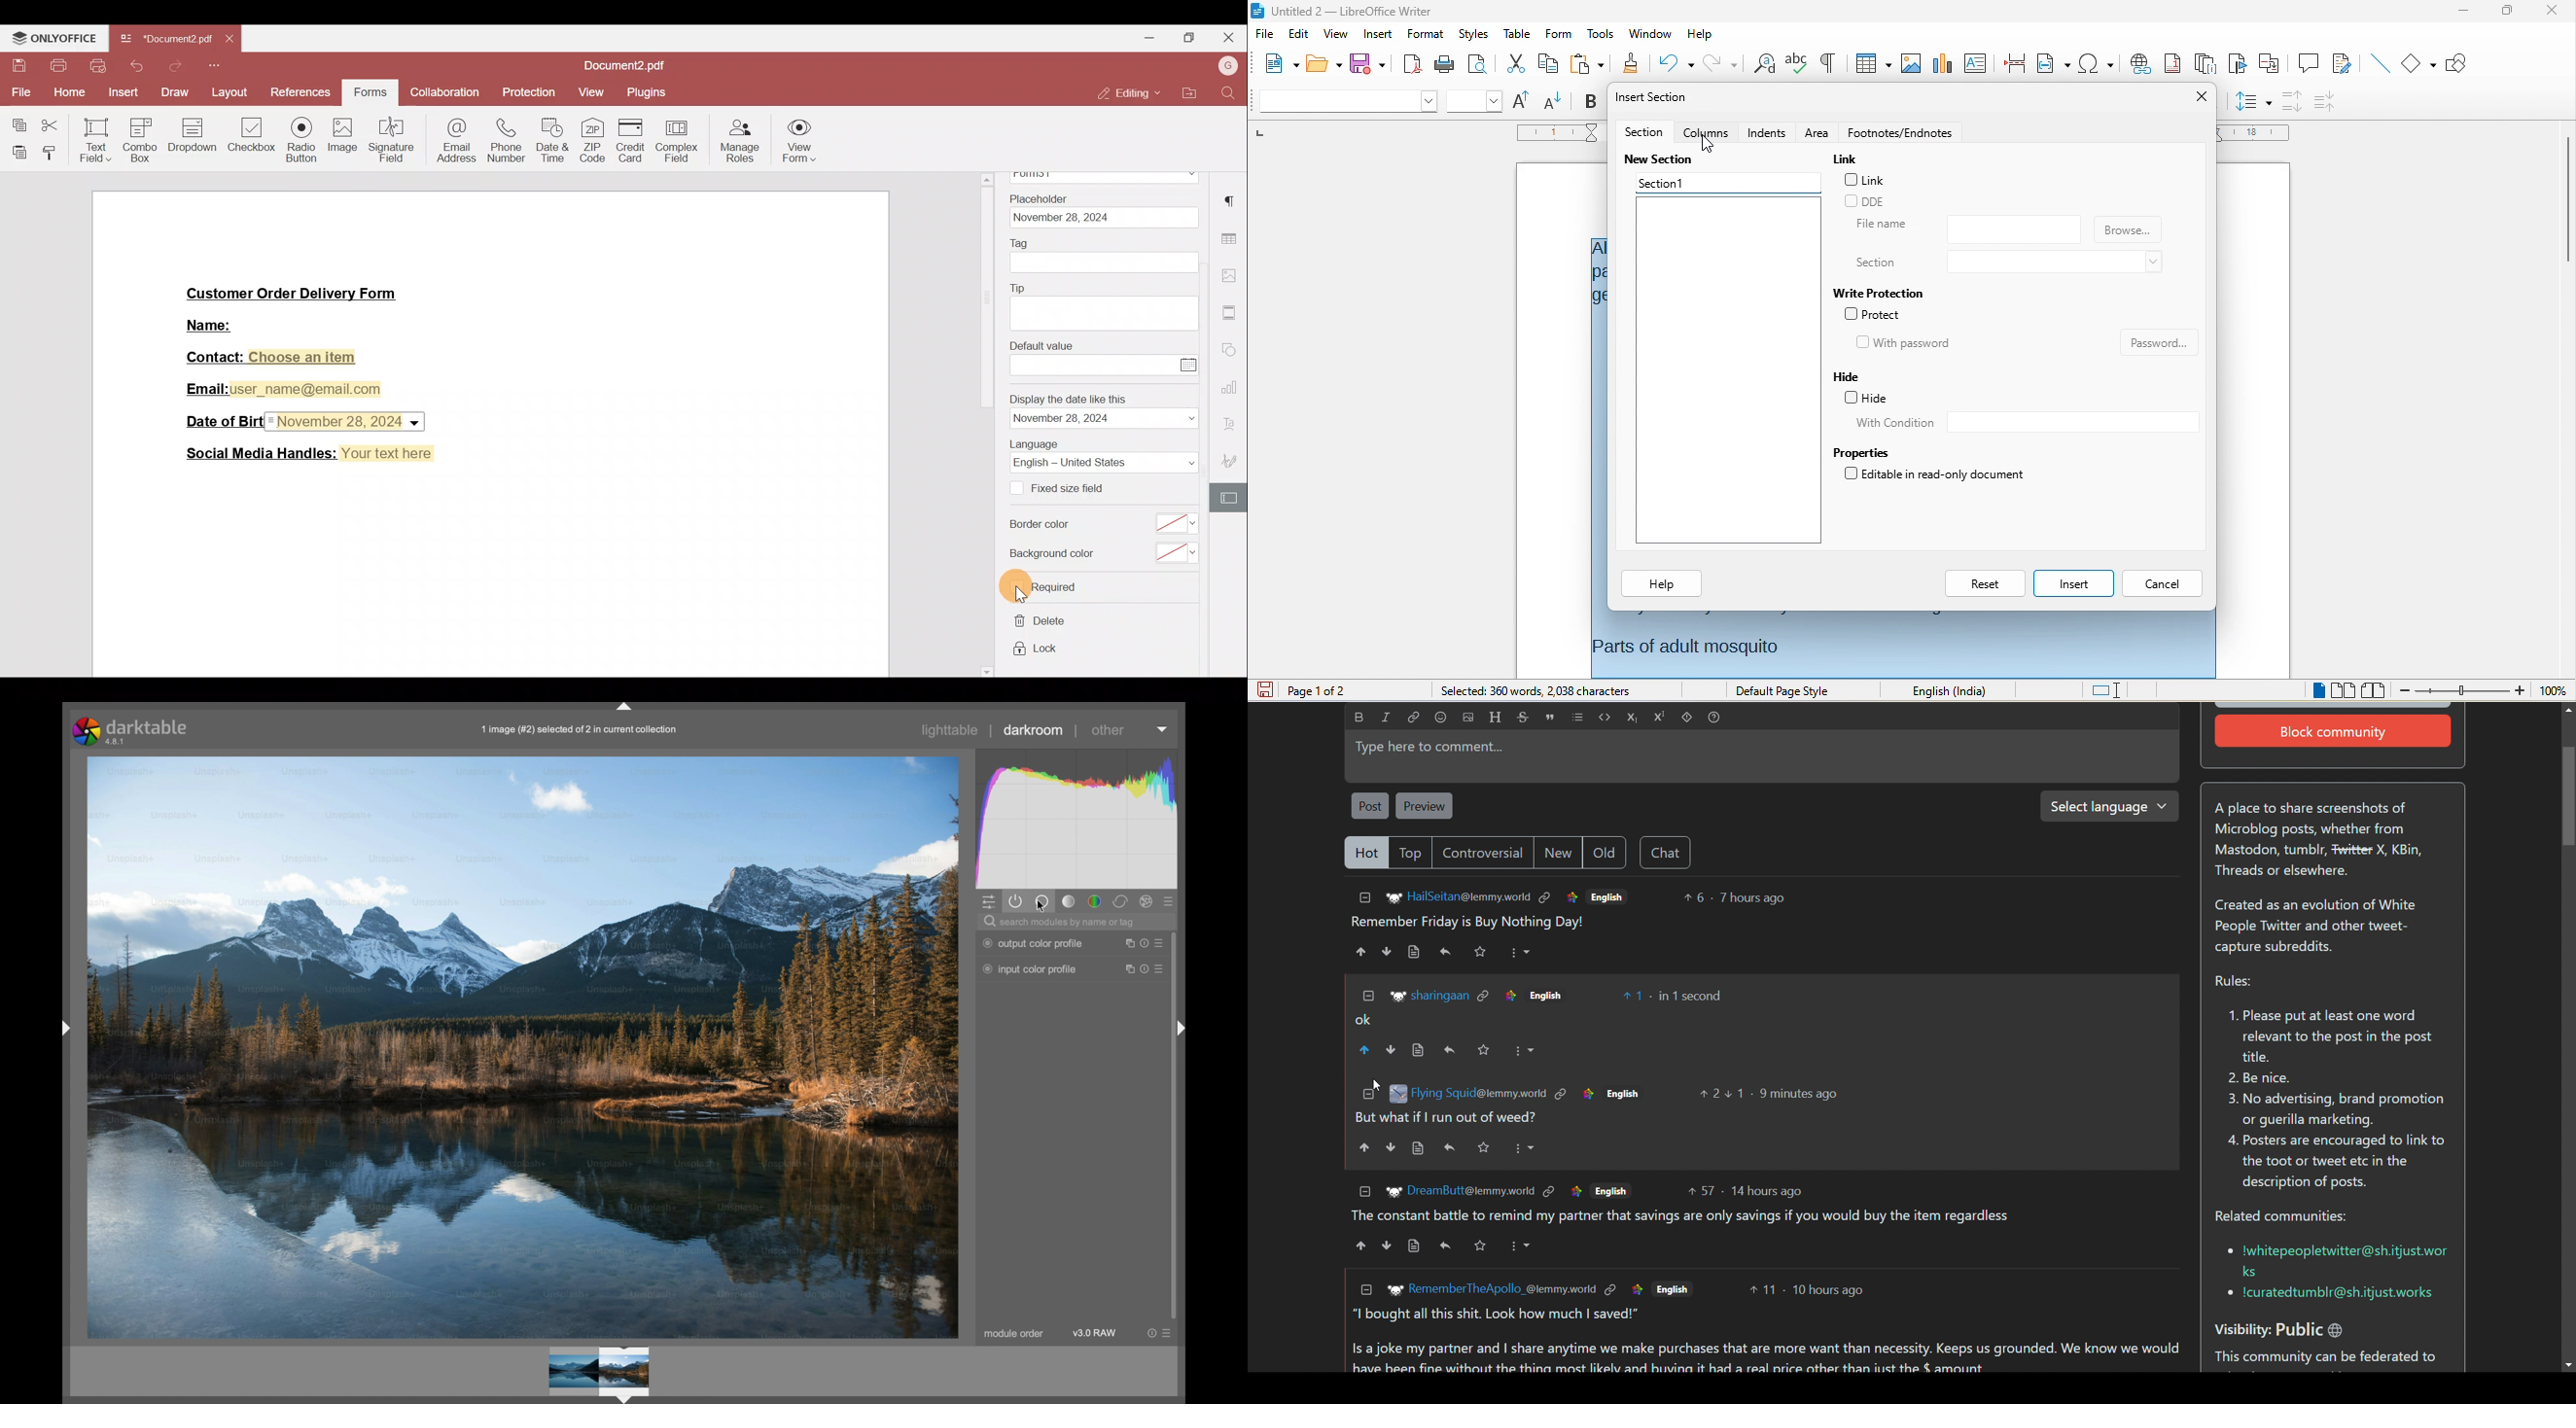 This screenshot has width=2576, height=1428. Describe the element at coordinates (16, 122) in the screenshot. I see `Copy` at that location.